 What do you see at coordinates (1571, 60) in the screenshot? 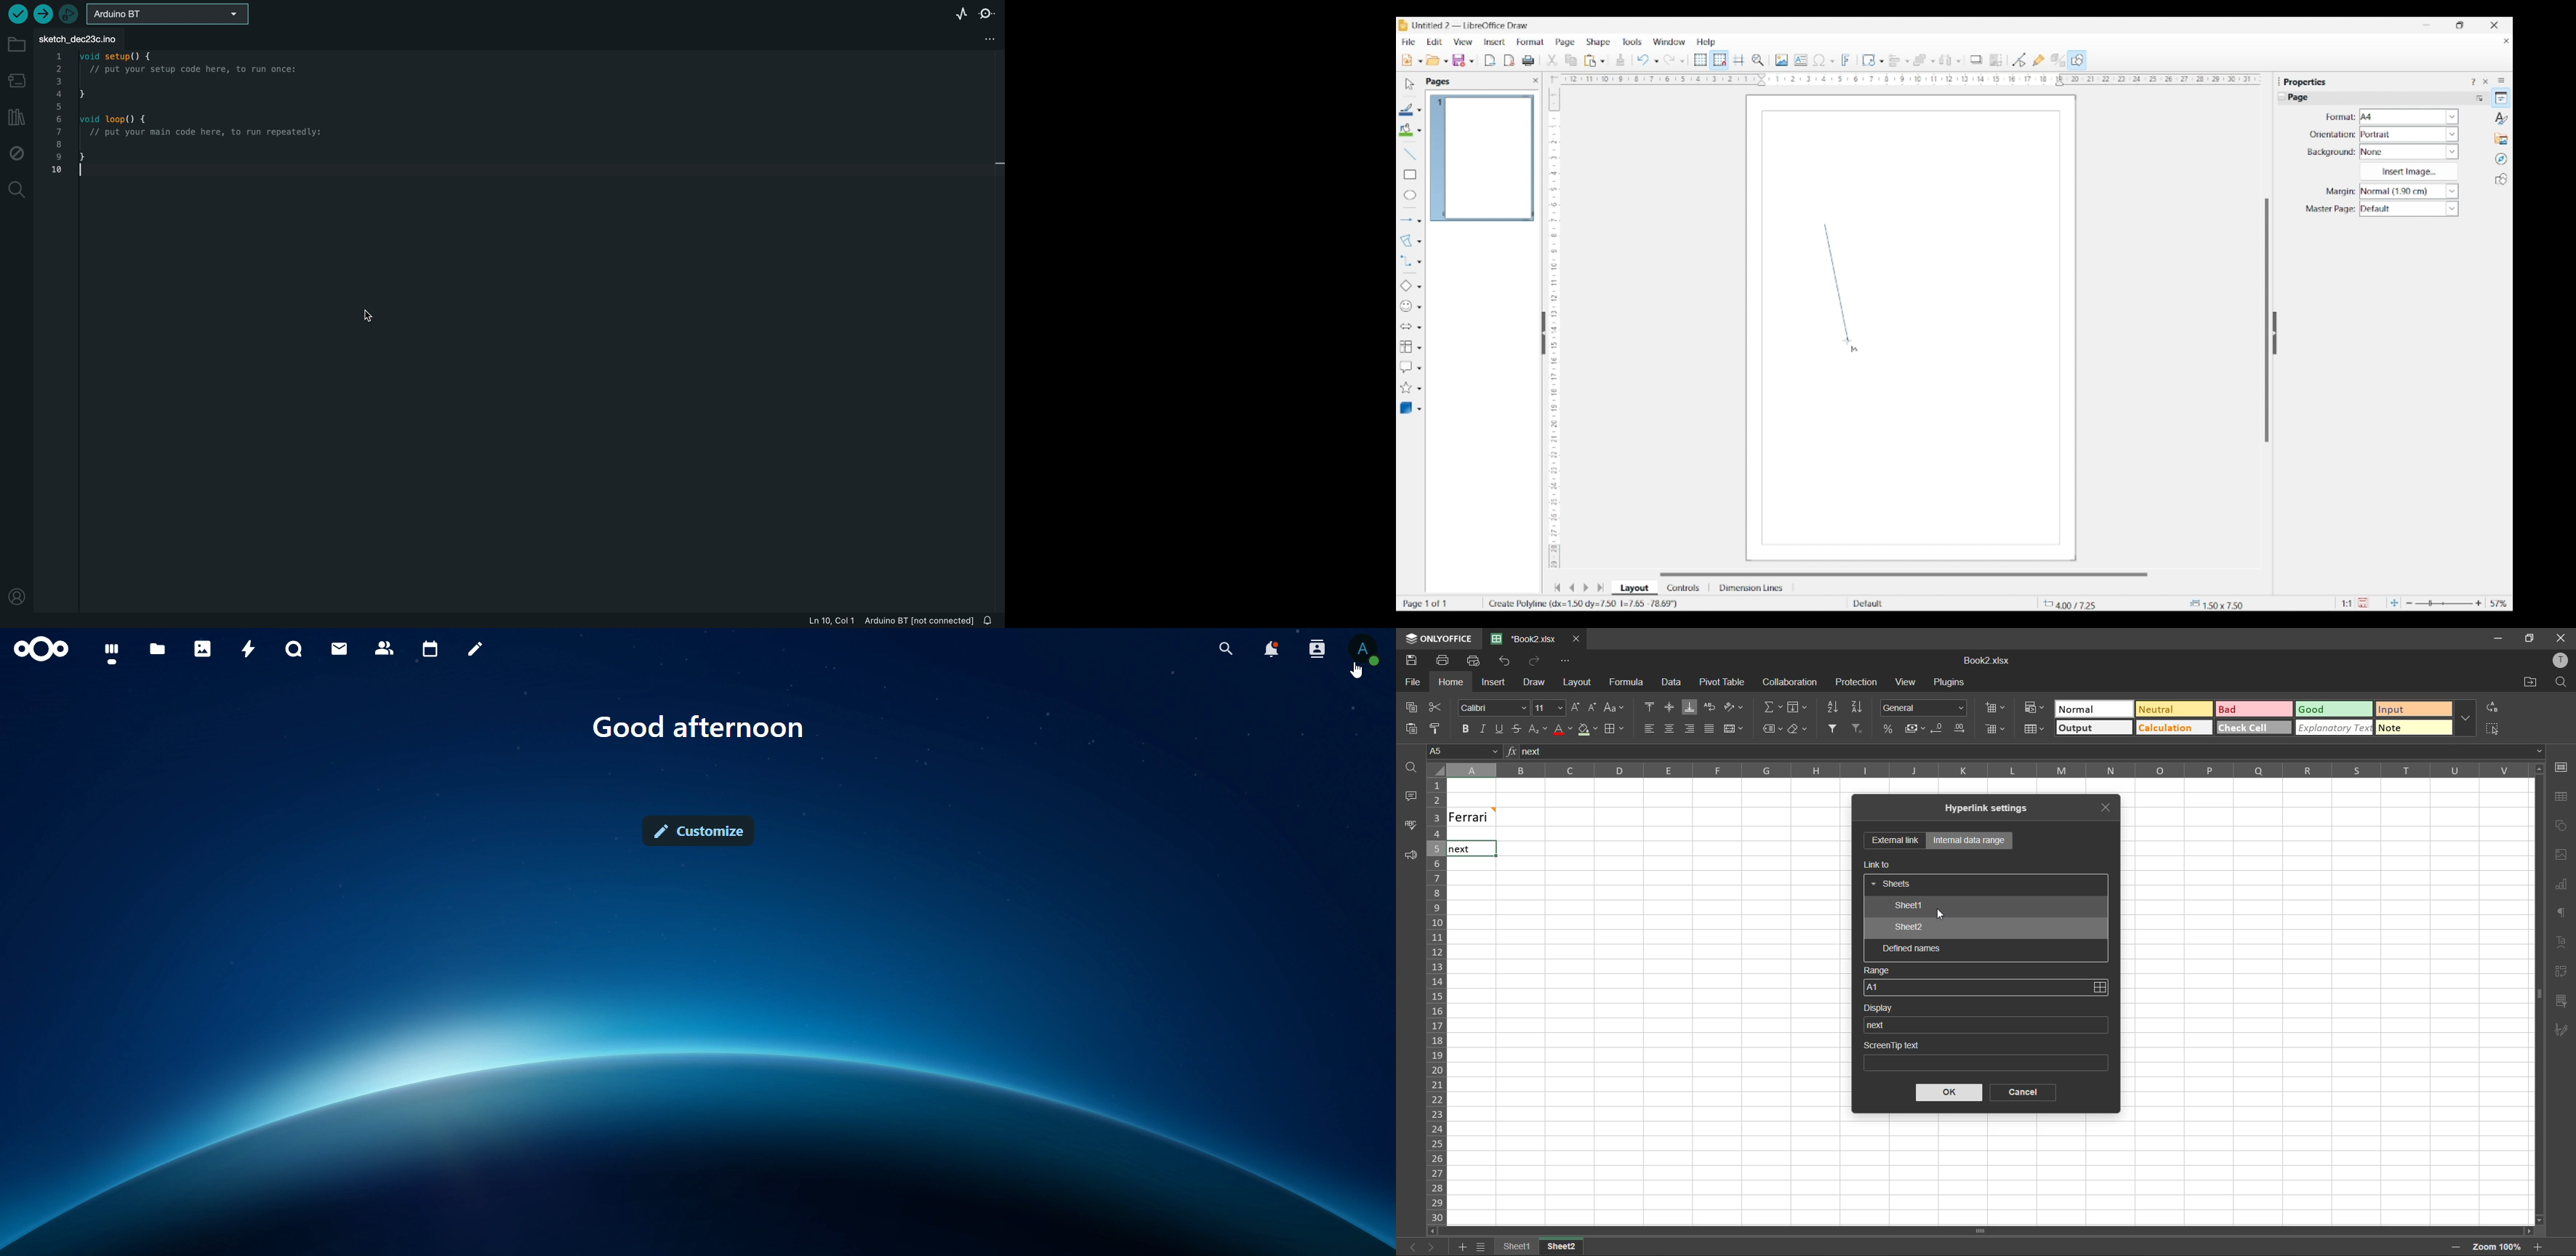
I see `Selected copy options` at bounding box center [1571, 60].